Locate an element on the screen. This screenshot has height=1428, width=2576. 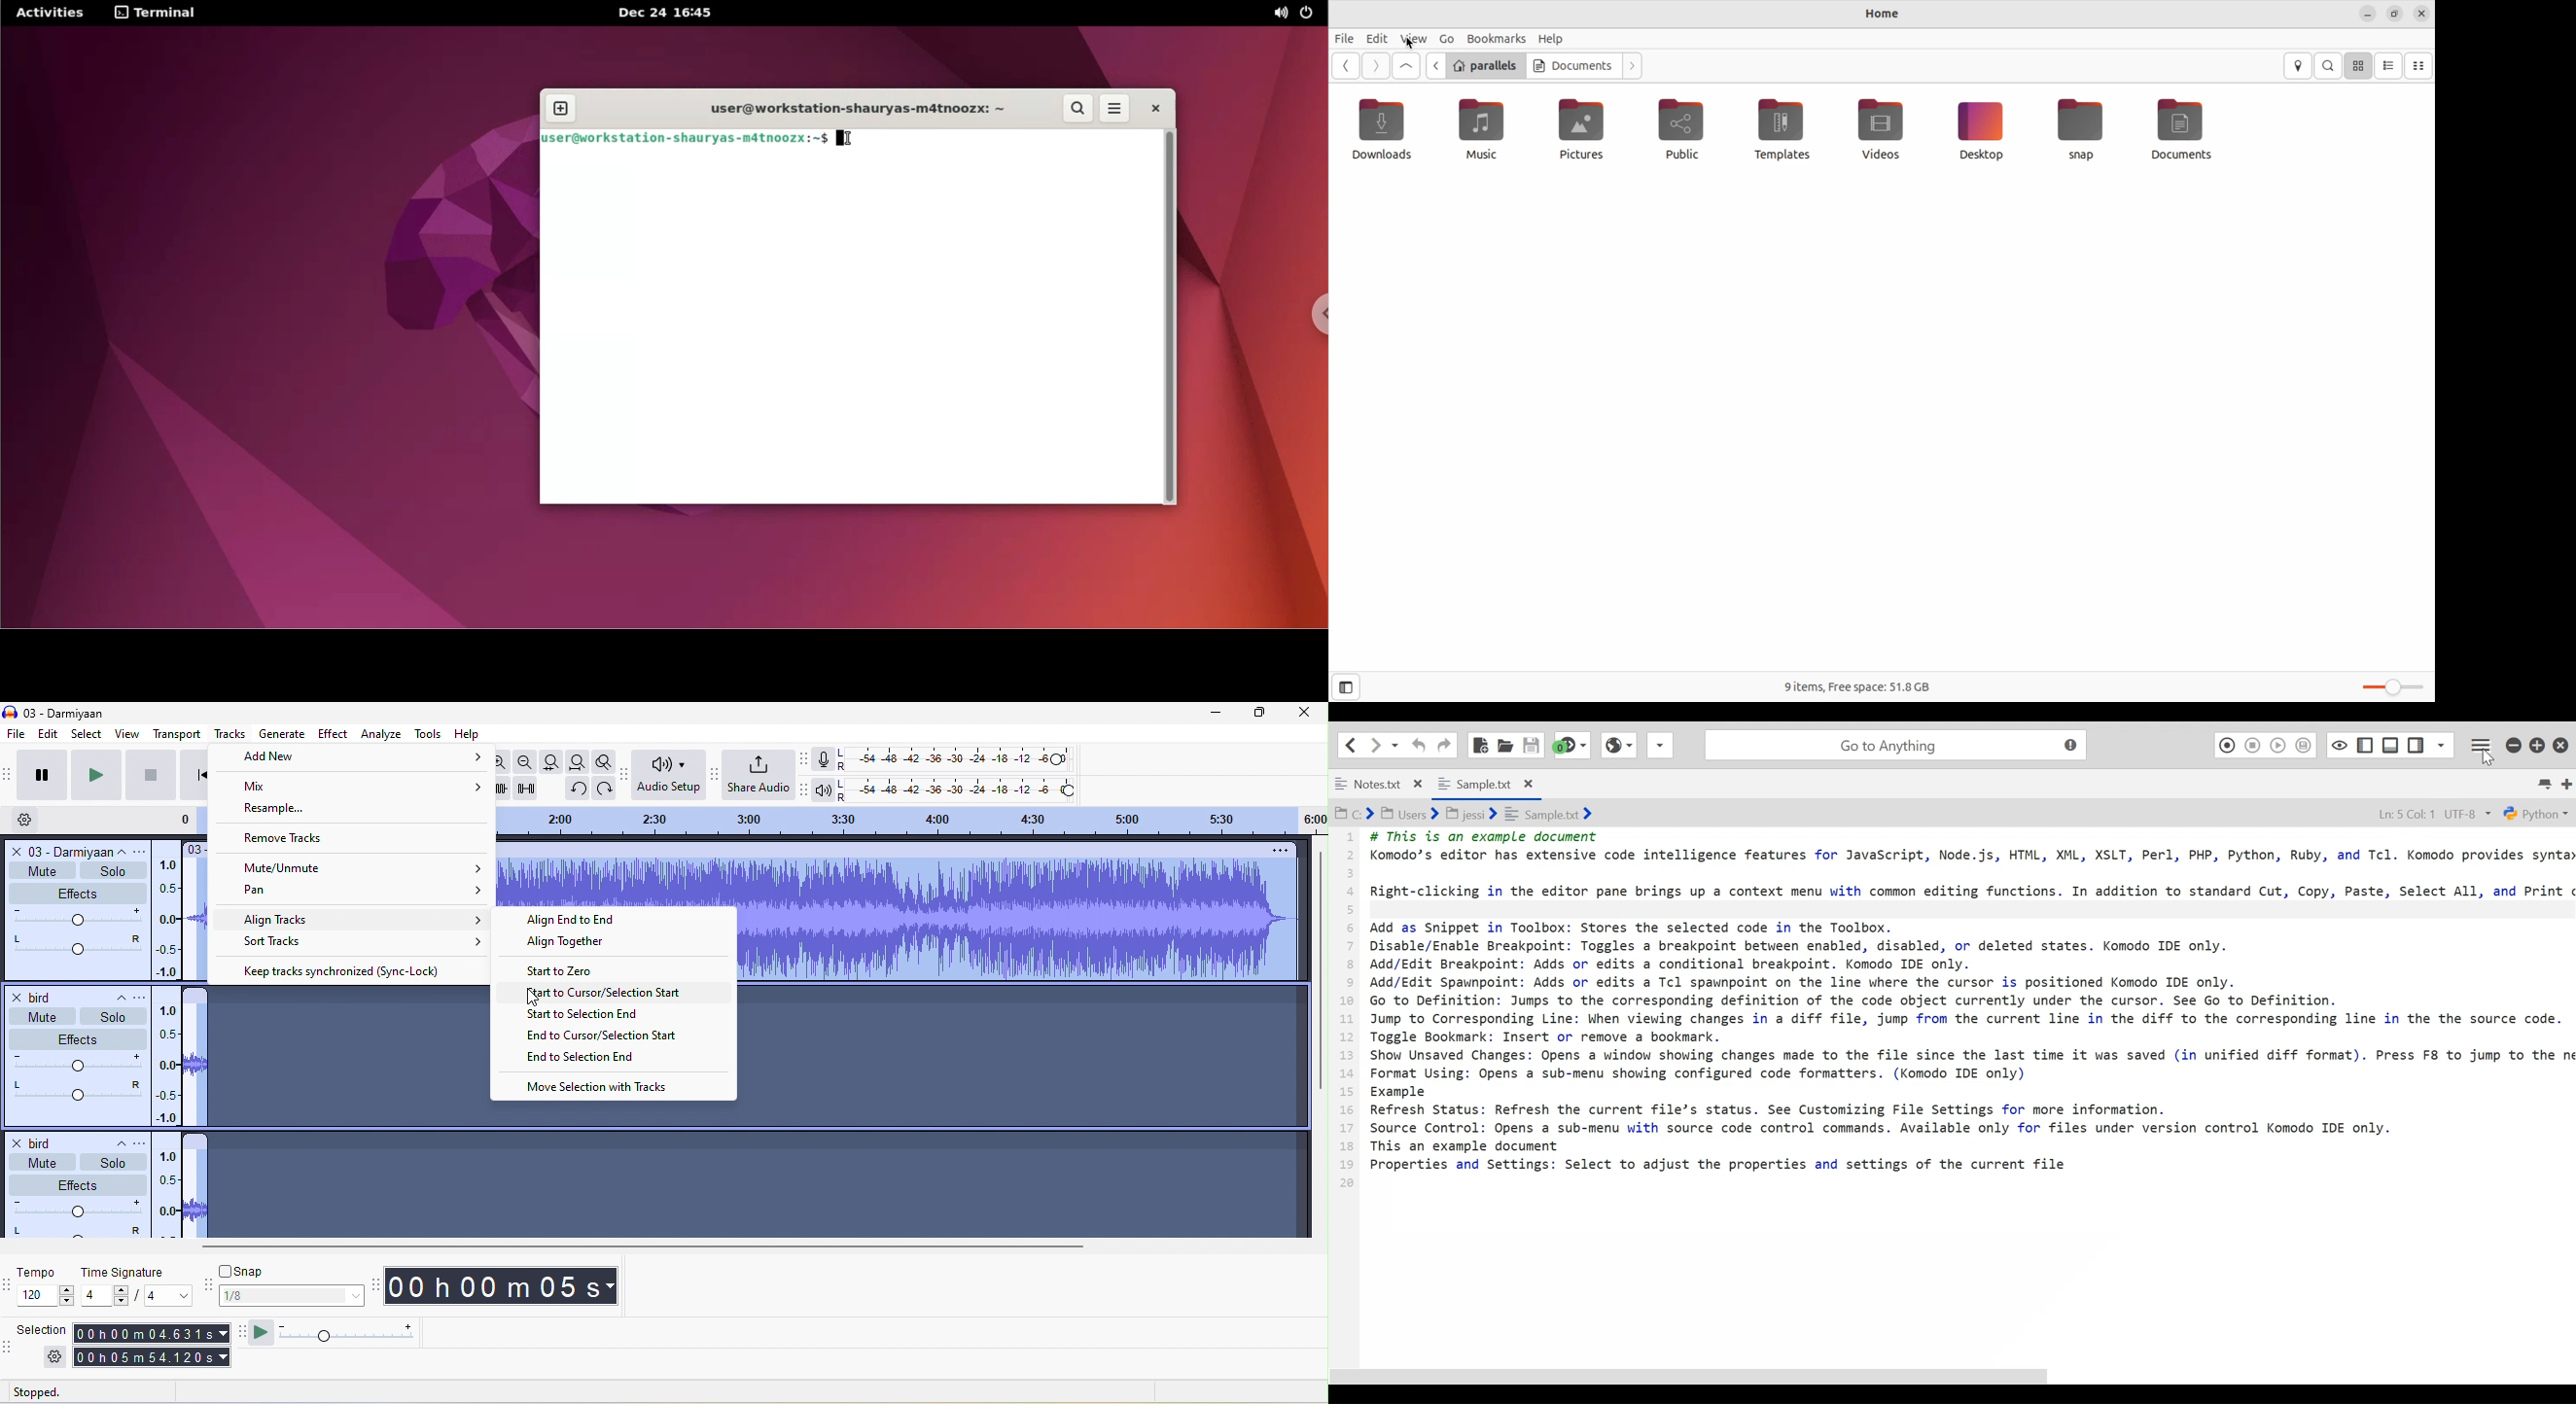
Cursor on start to cursor/selection start is located at coordinates (615, 996).